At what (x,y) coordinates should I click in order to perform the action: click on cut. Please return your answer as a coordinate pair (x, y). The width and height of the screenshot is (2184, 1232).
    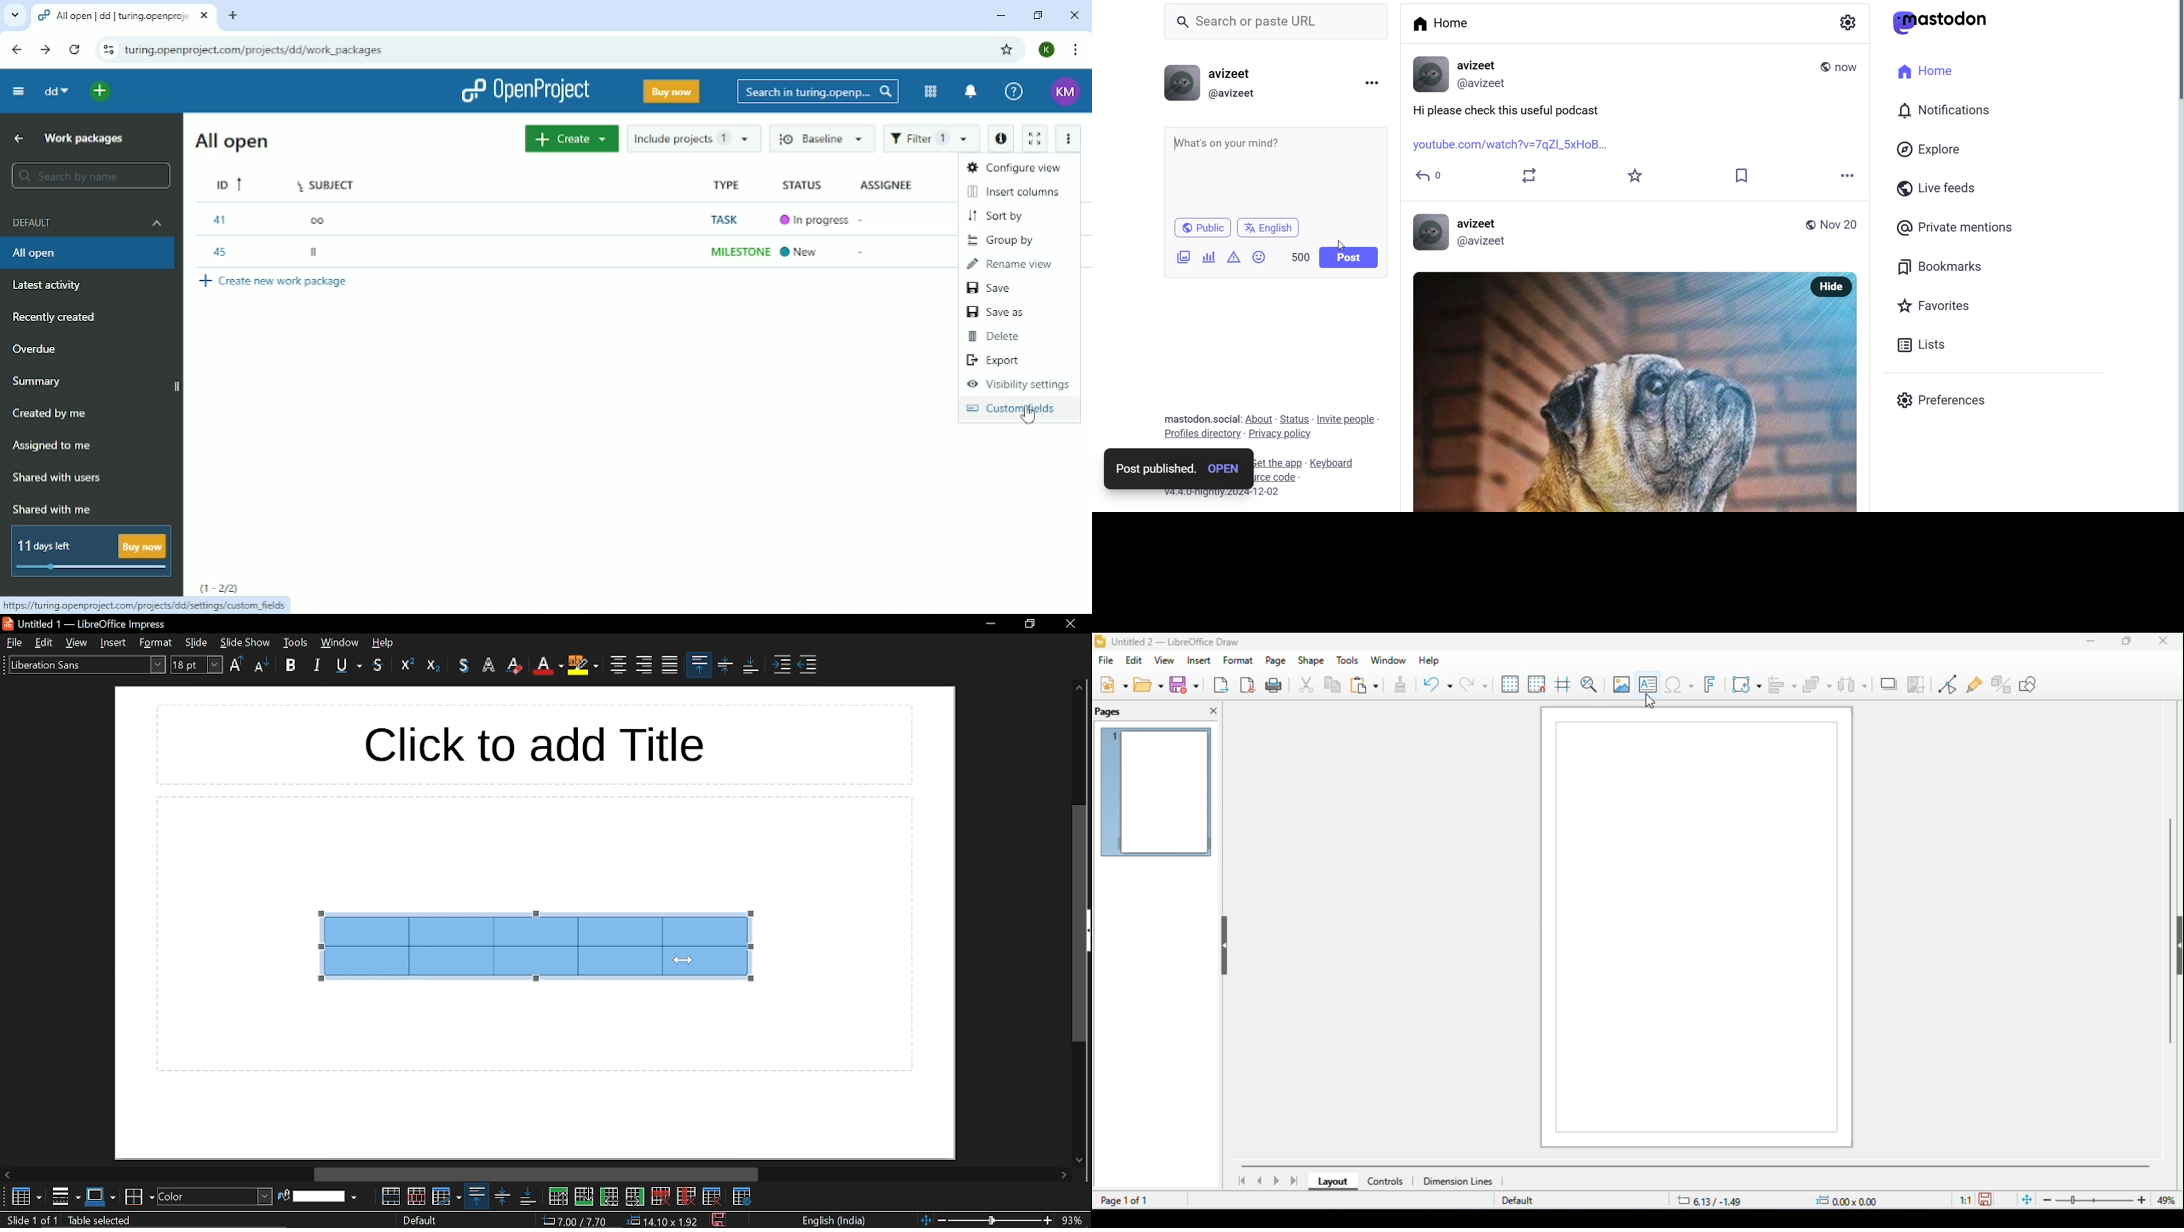
    Looking at the image, I should click on (1307, 686).